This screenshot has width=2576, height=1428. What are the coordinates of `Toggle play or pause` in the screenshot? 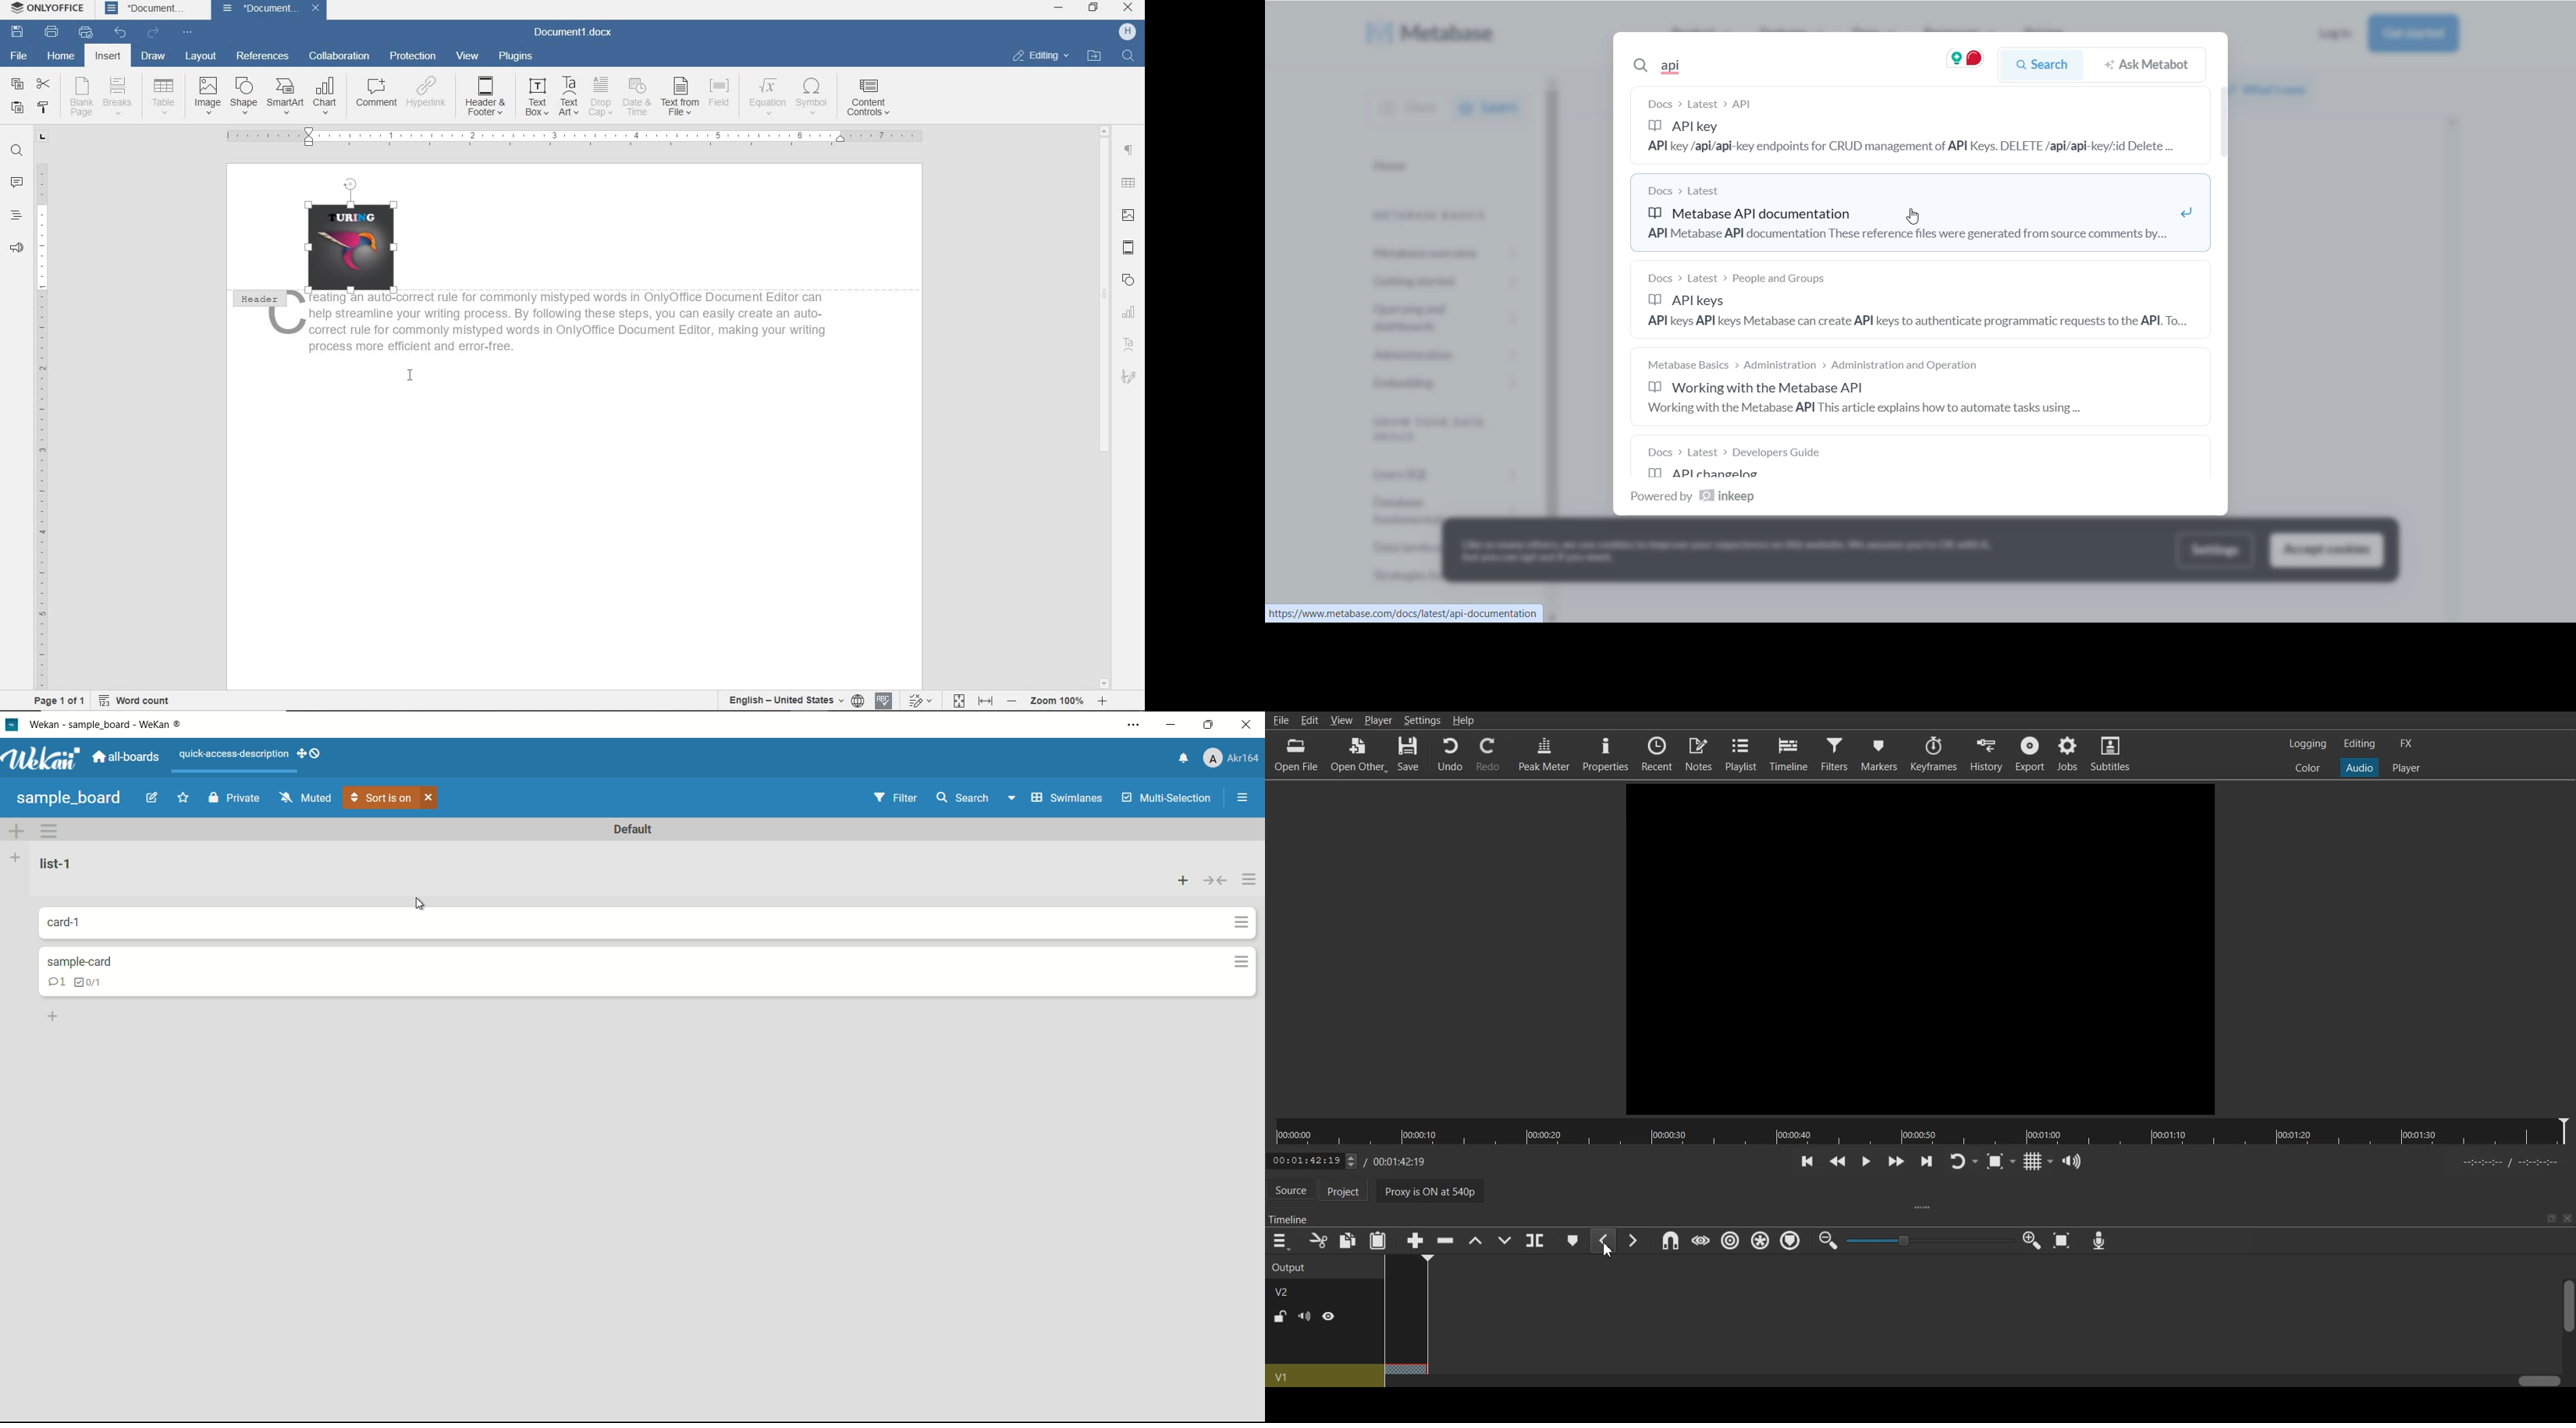 It's located at (1866, 1161).